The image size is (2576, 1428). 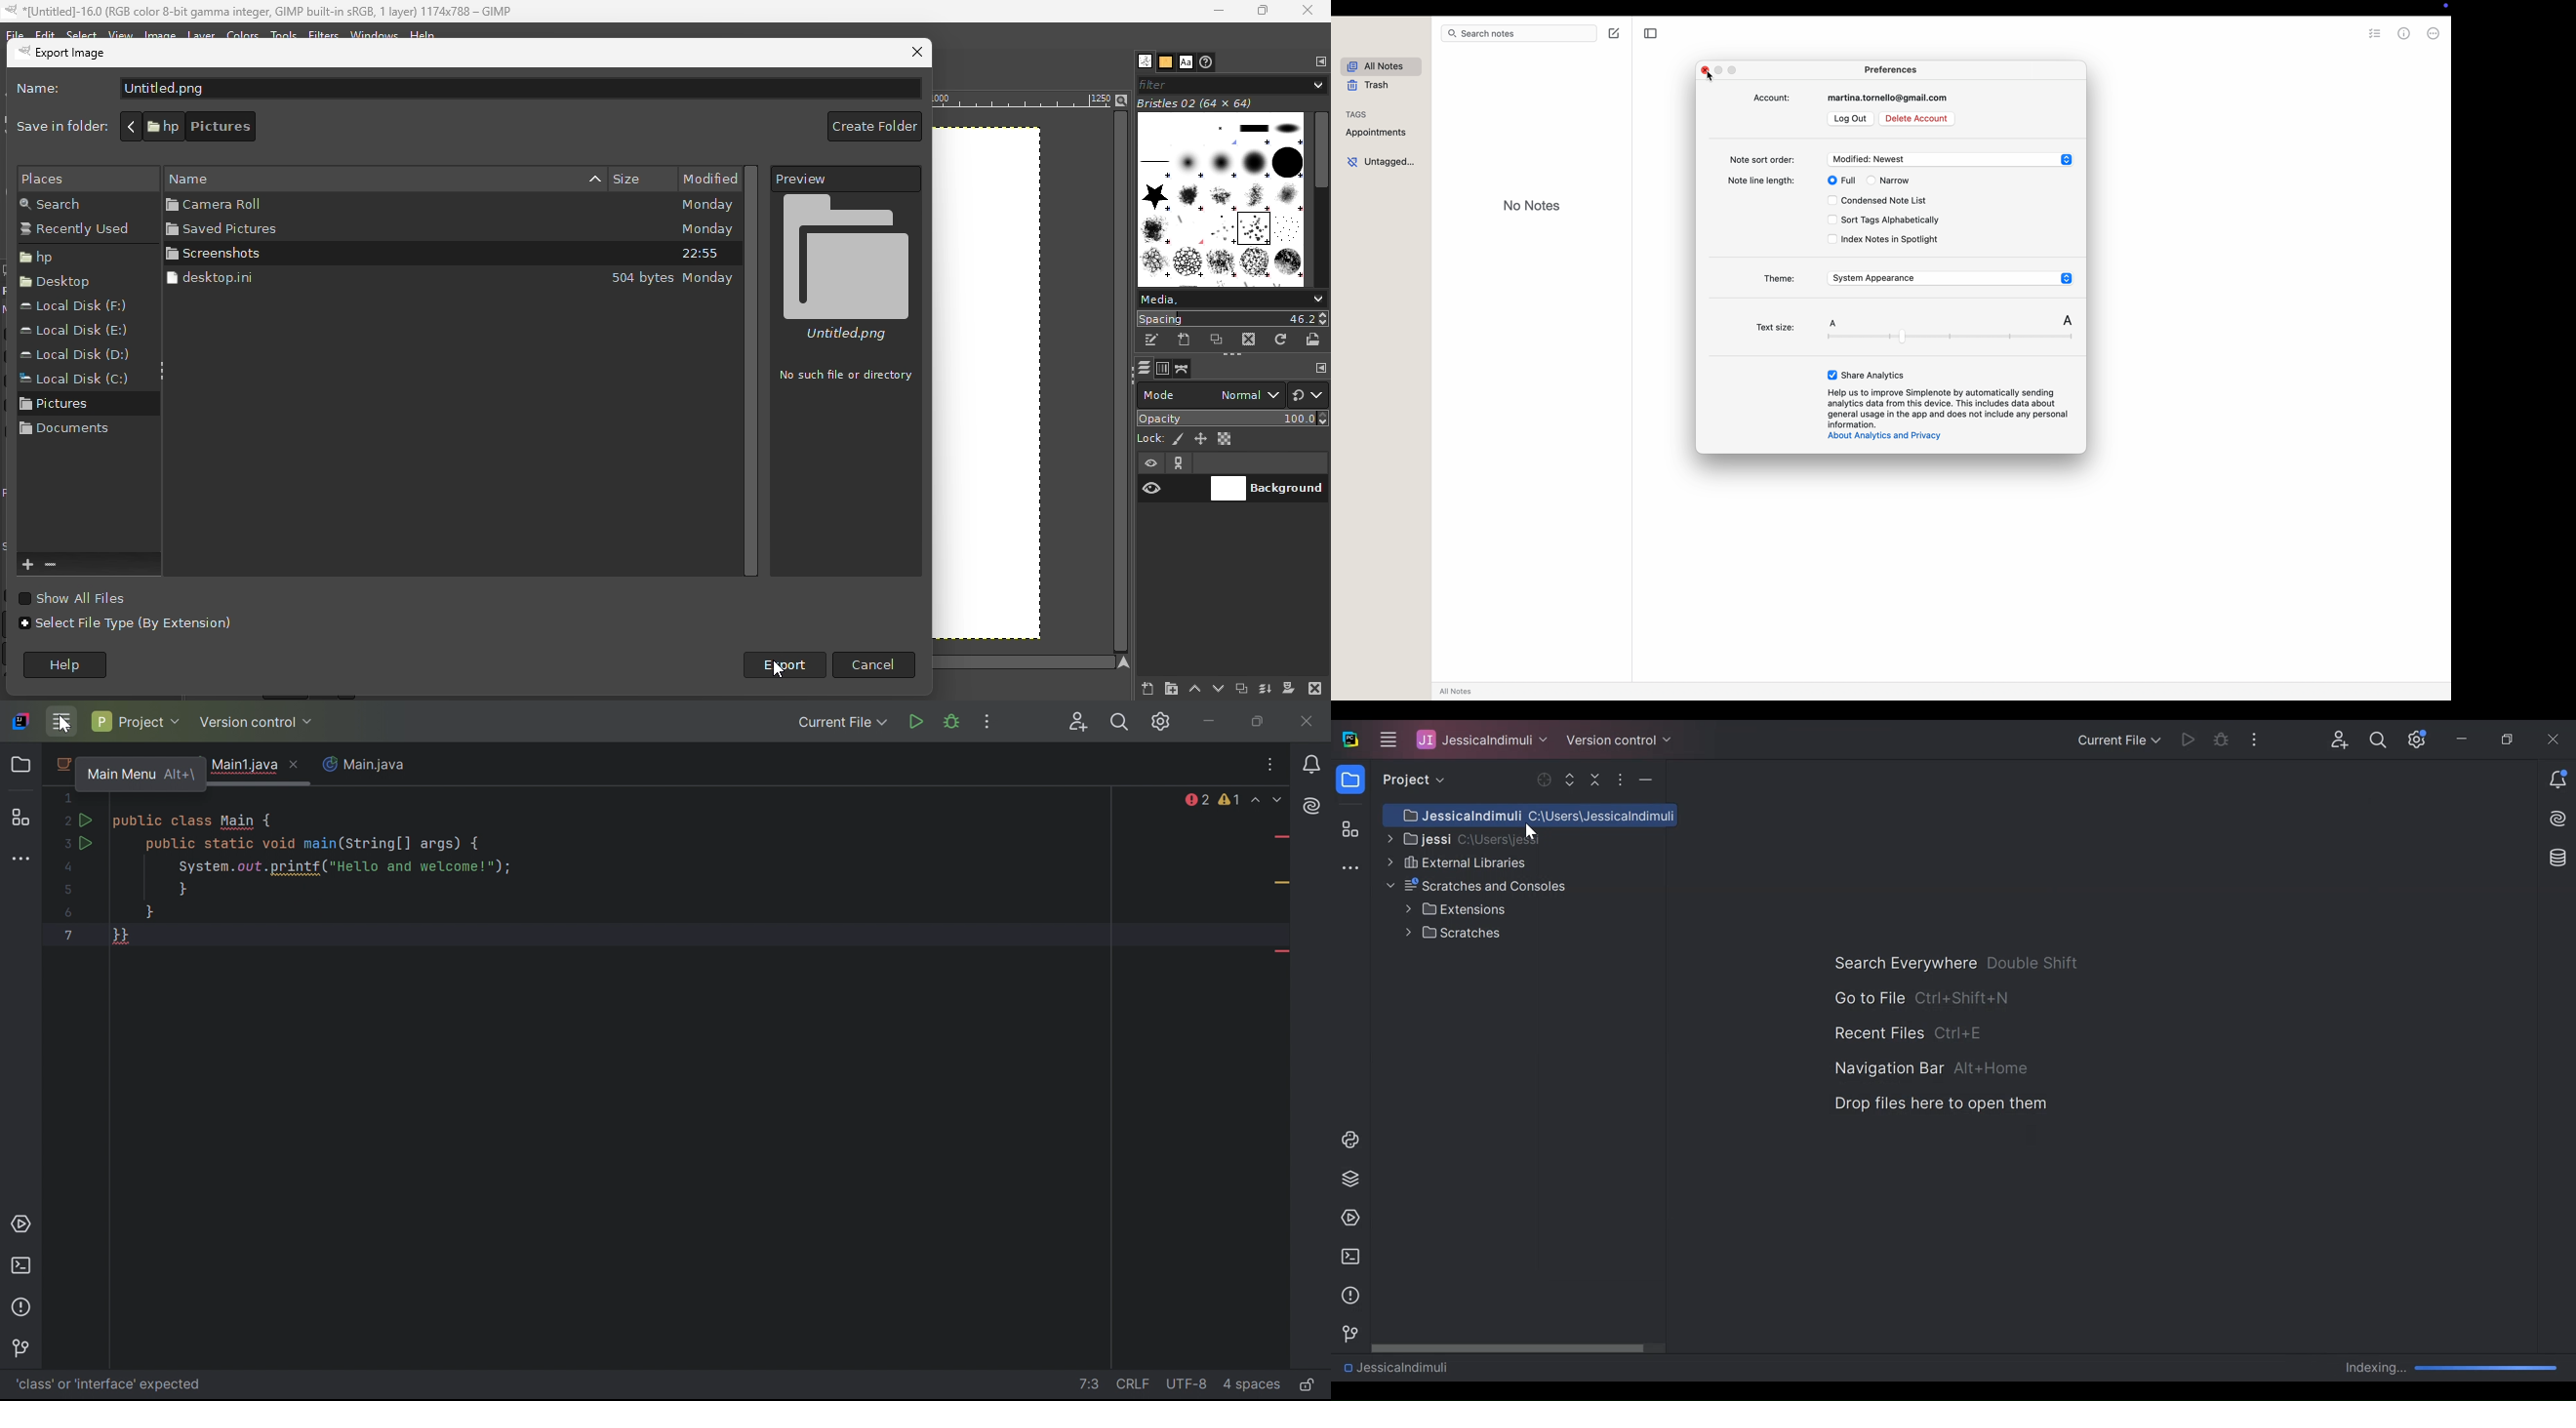 I want to click on IntelliJ IDEA icon, so click(x=23, y=722).